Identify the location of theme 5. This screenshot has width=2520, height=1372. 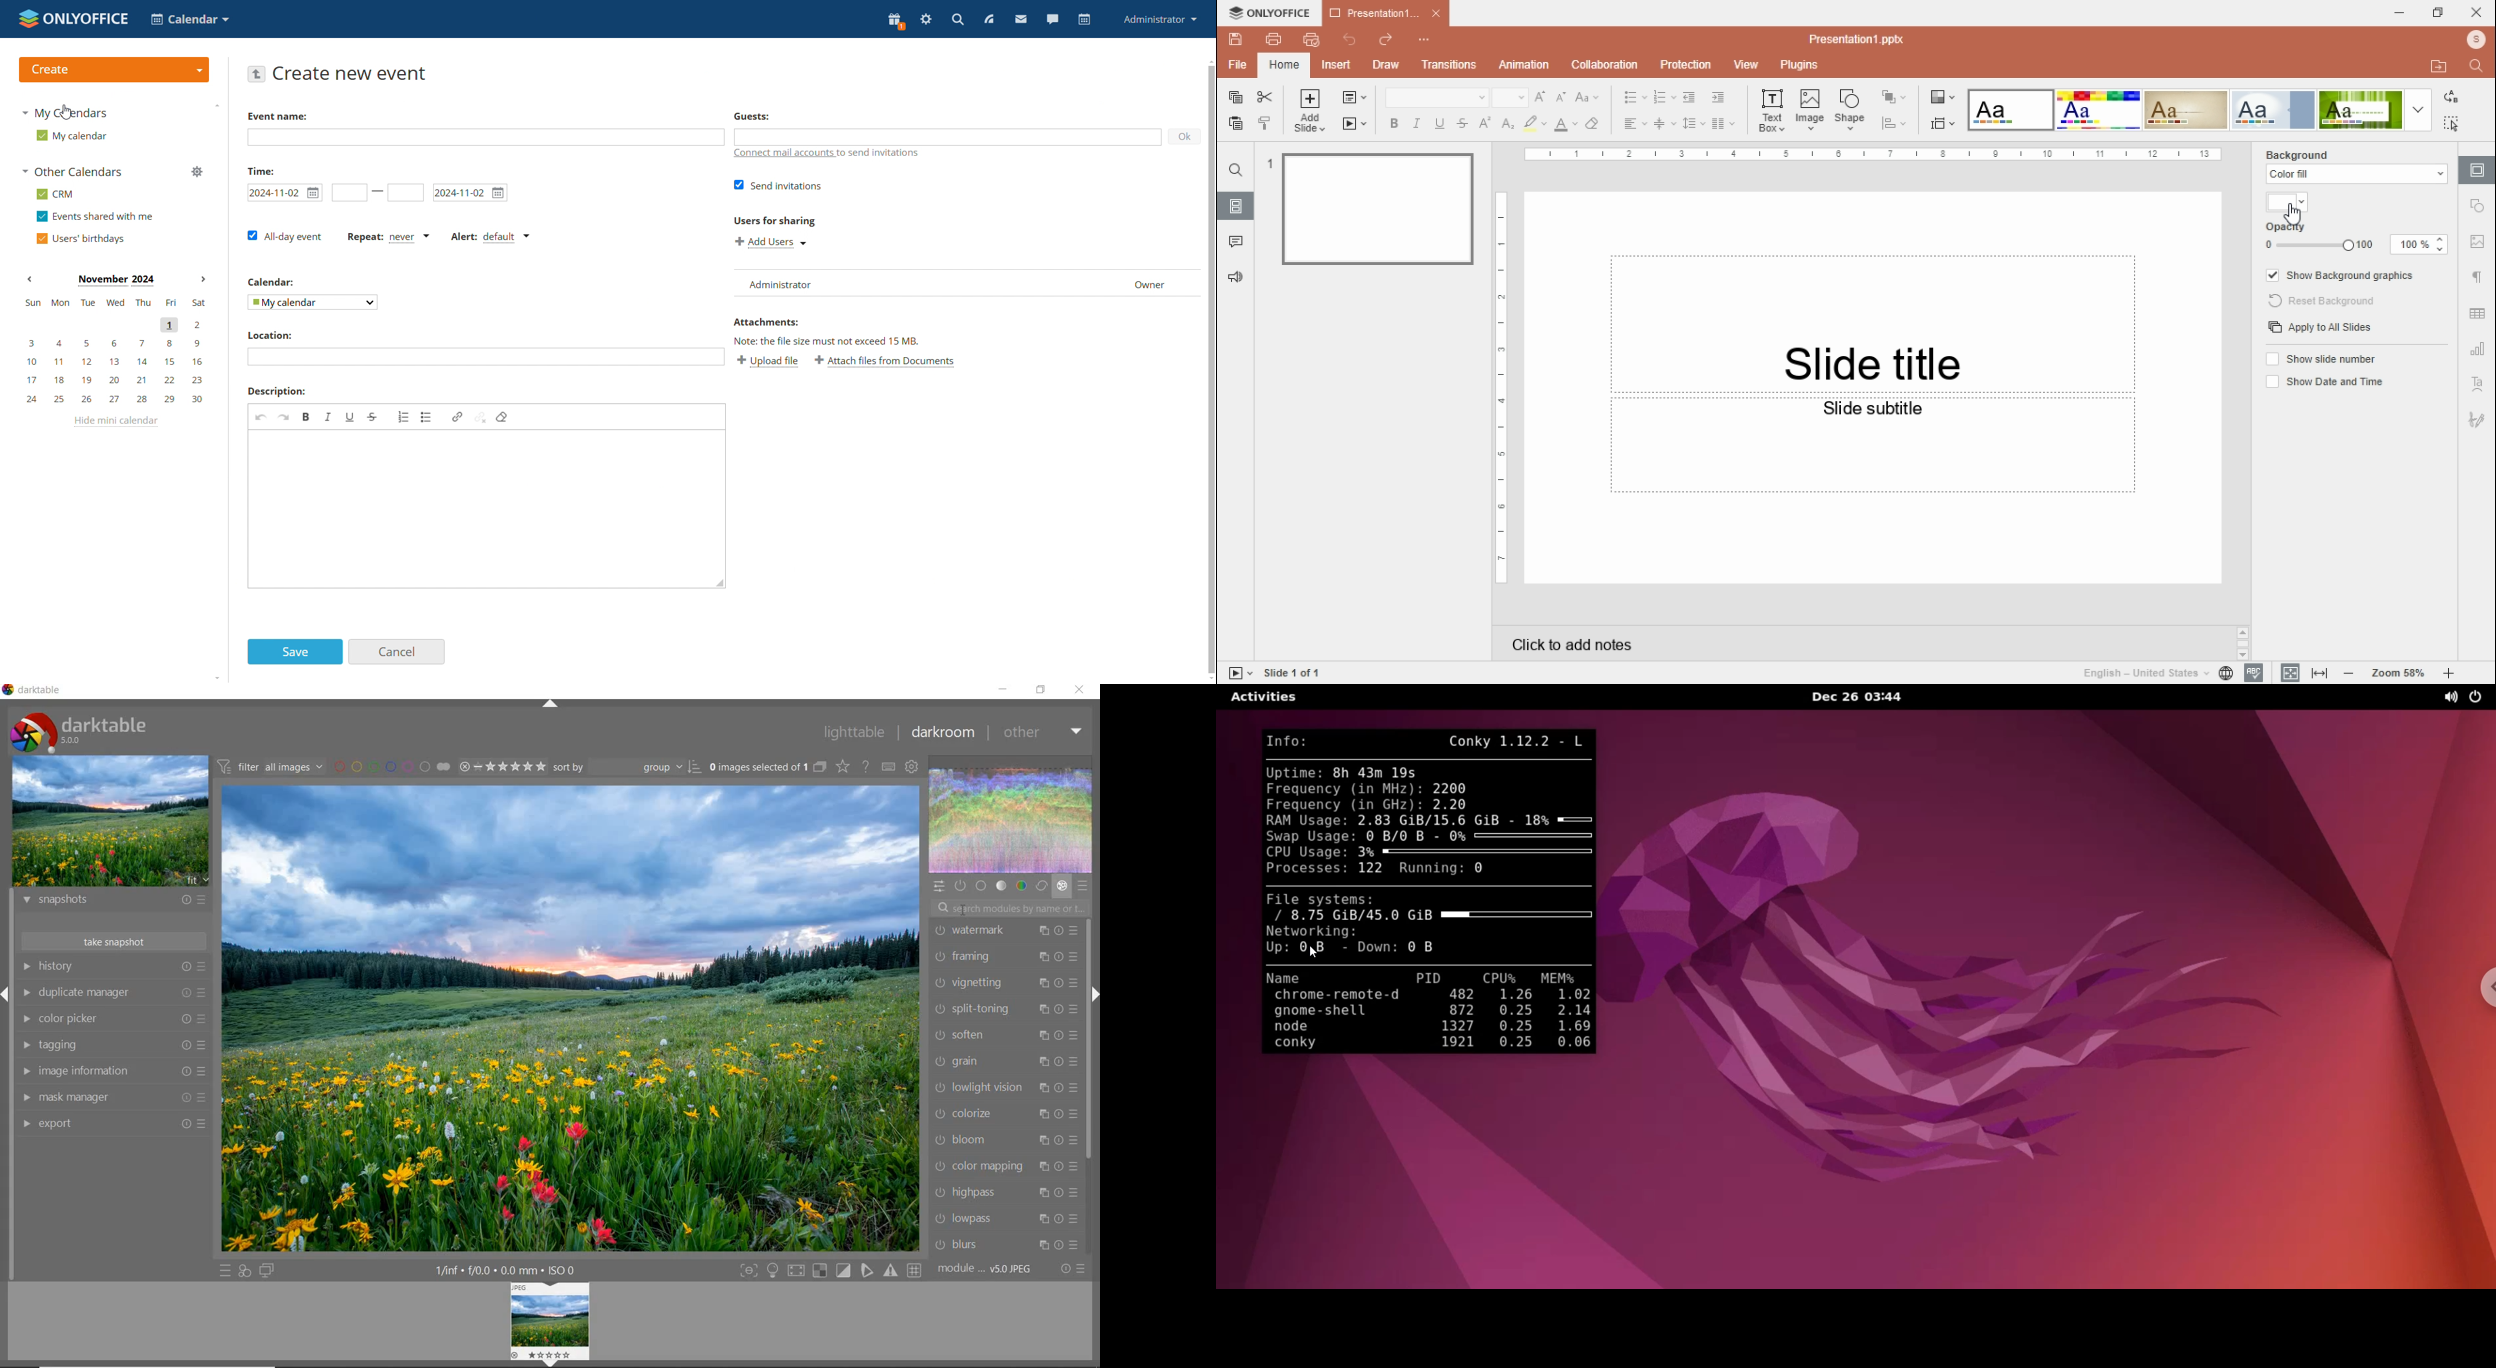
(2361, 111).